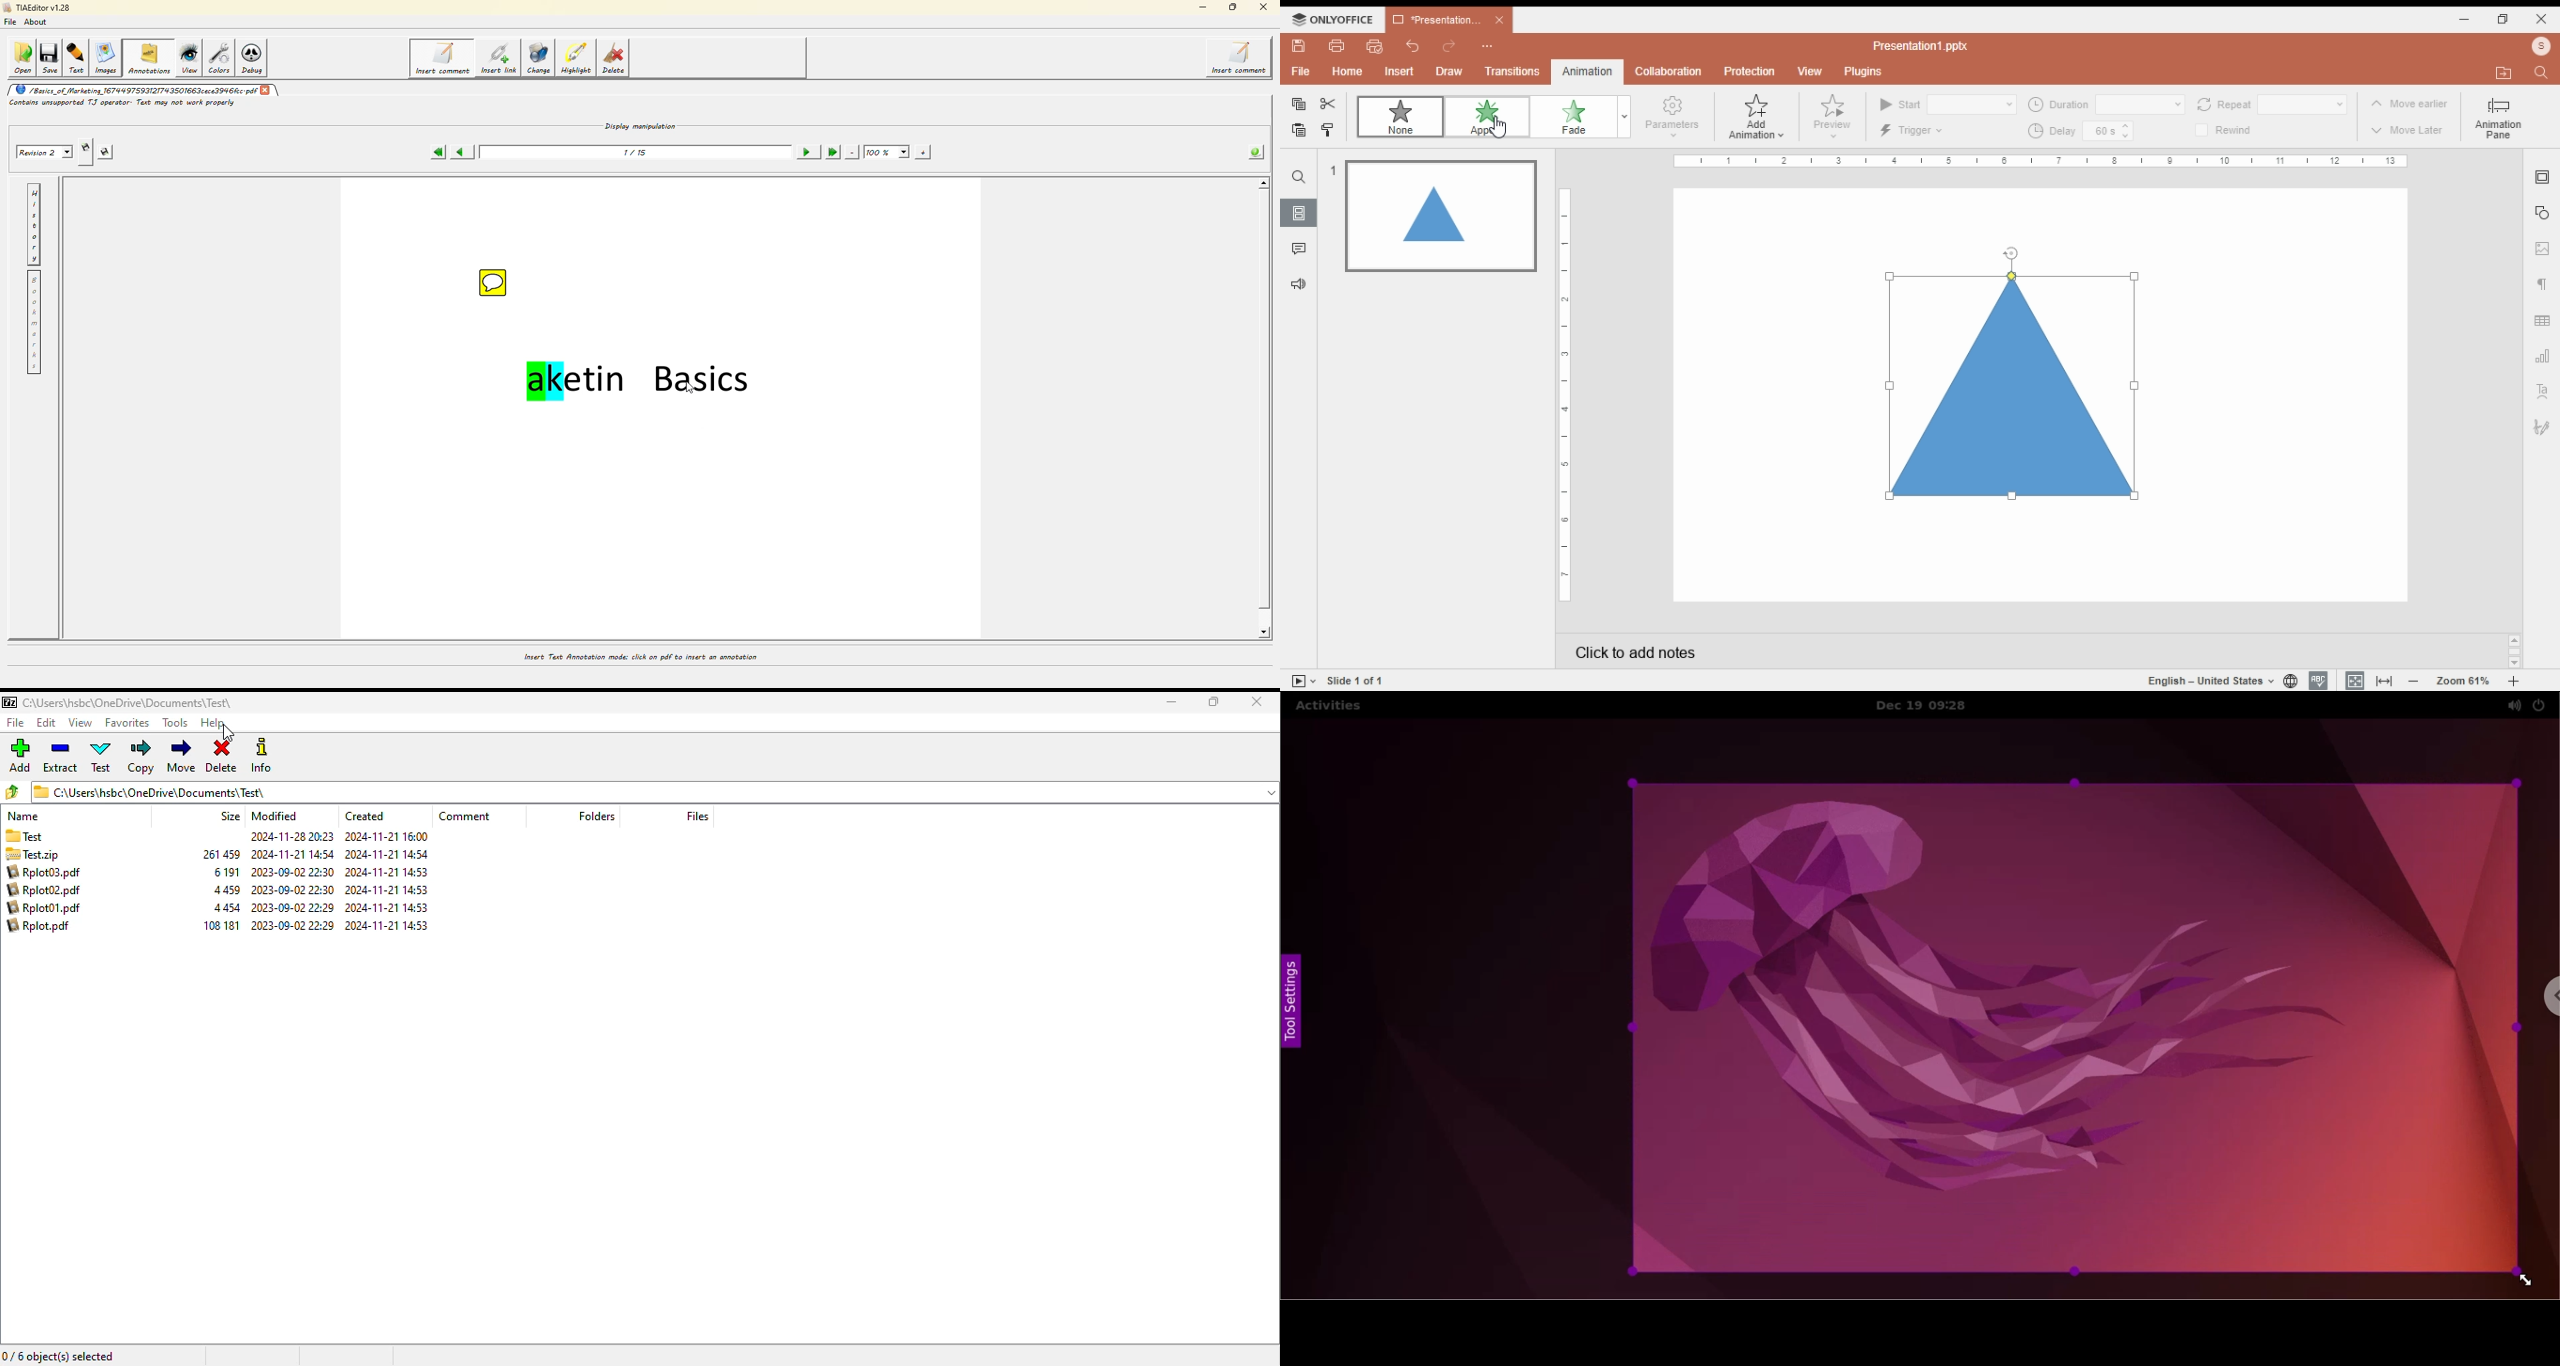 The image size is (2576, 1372). I want to click on insert, so click(1401, 70).